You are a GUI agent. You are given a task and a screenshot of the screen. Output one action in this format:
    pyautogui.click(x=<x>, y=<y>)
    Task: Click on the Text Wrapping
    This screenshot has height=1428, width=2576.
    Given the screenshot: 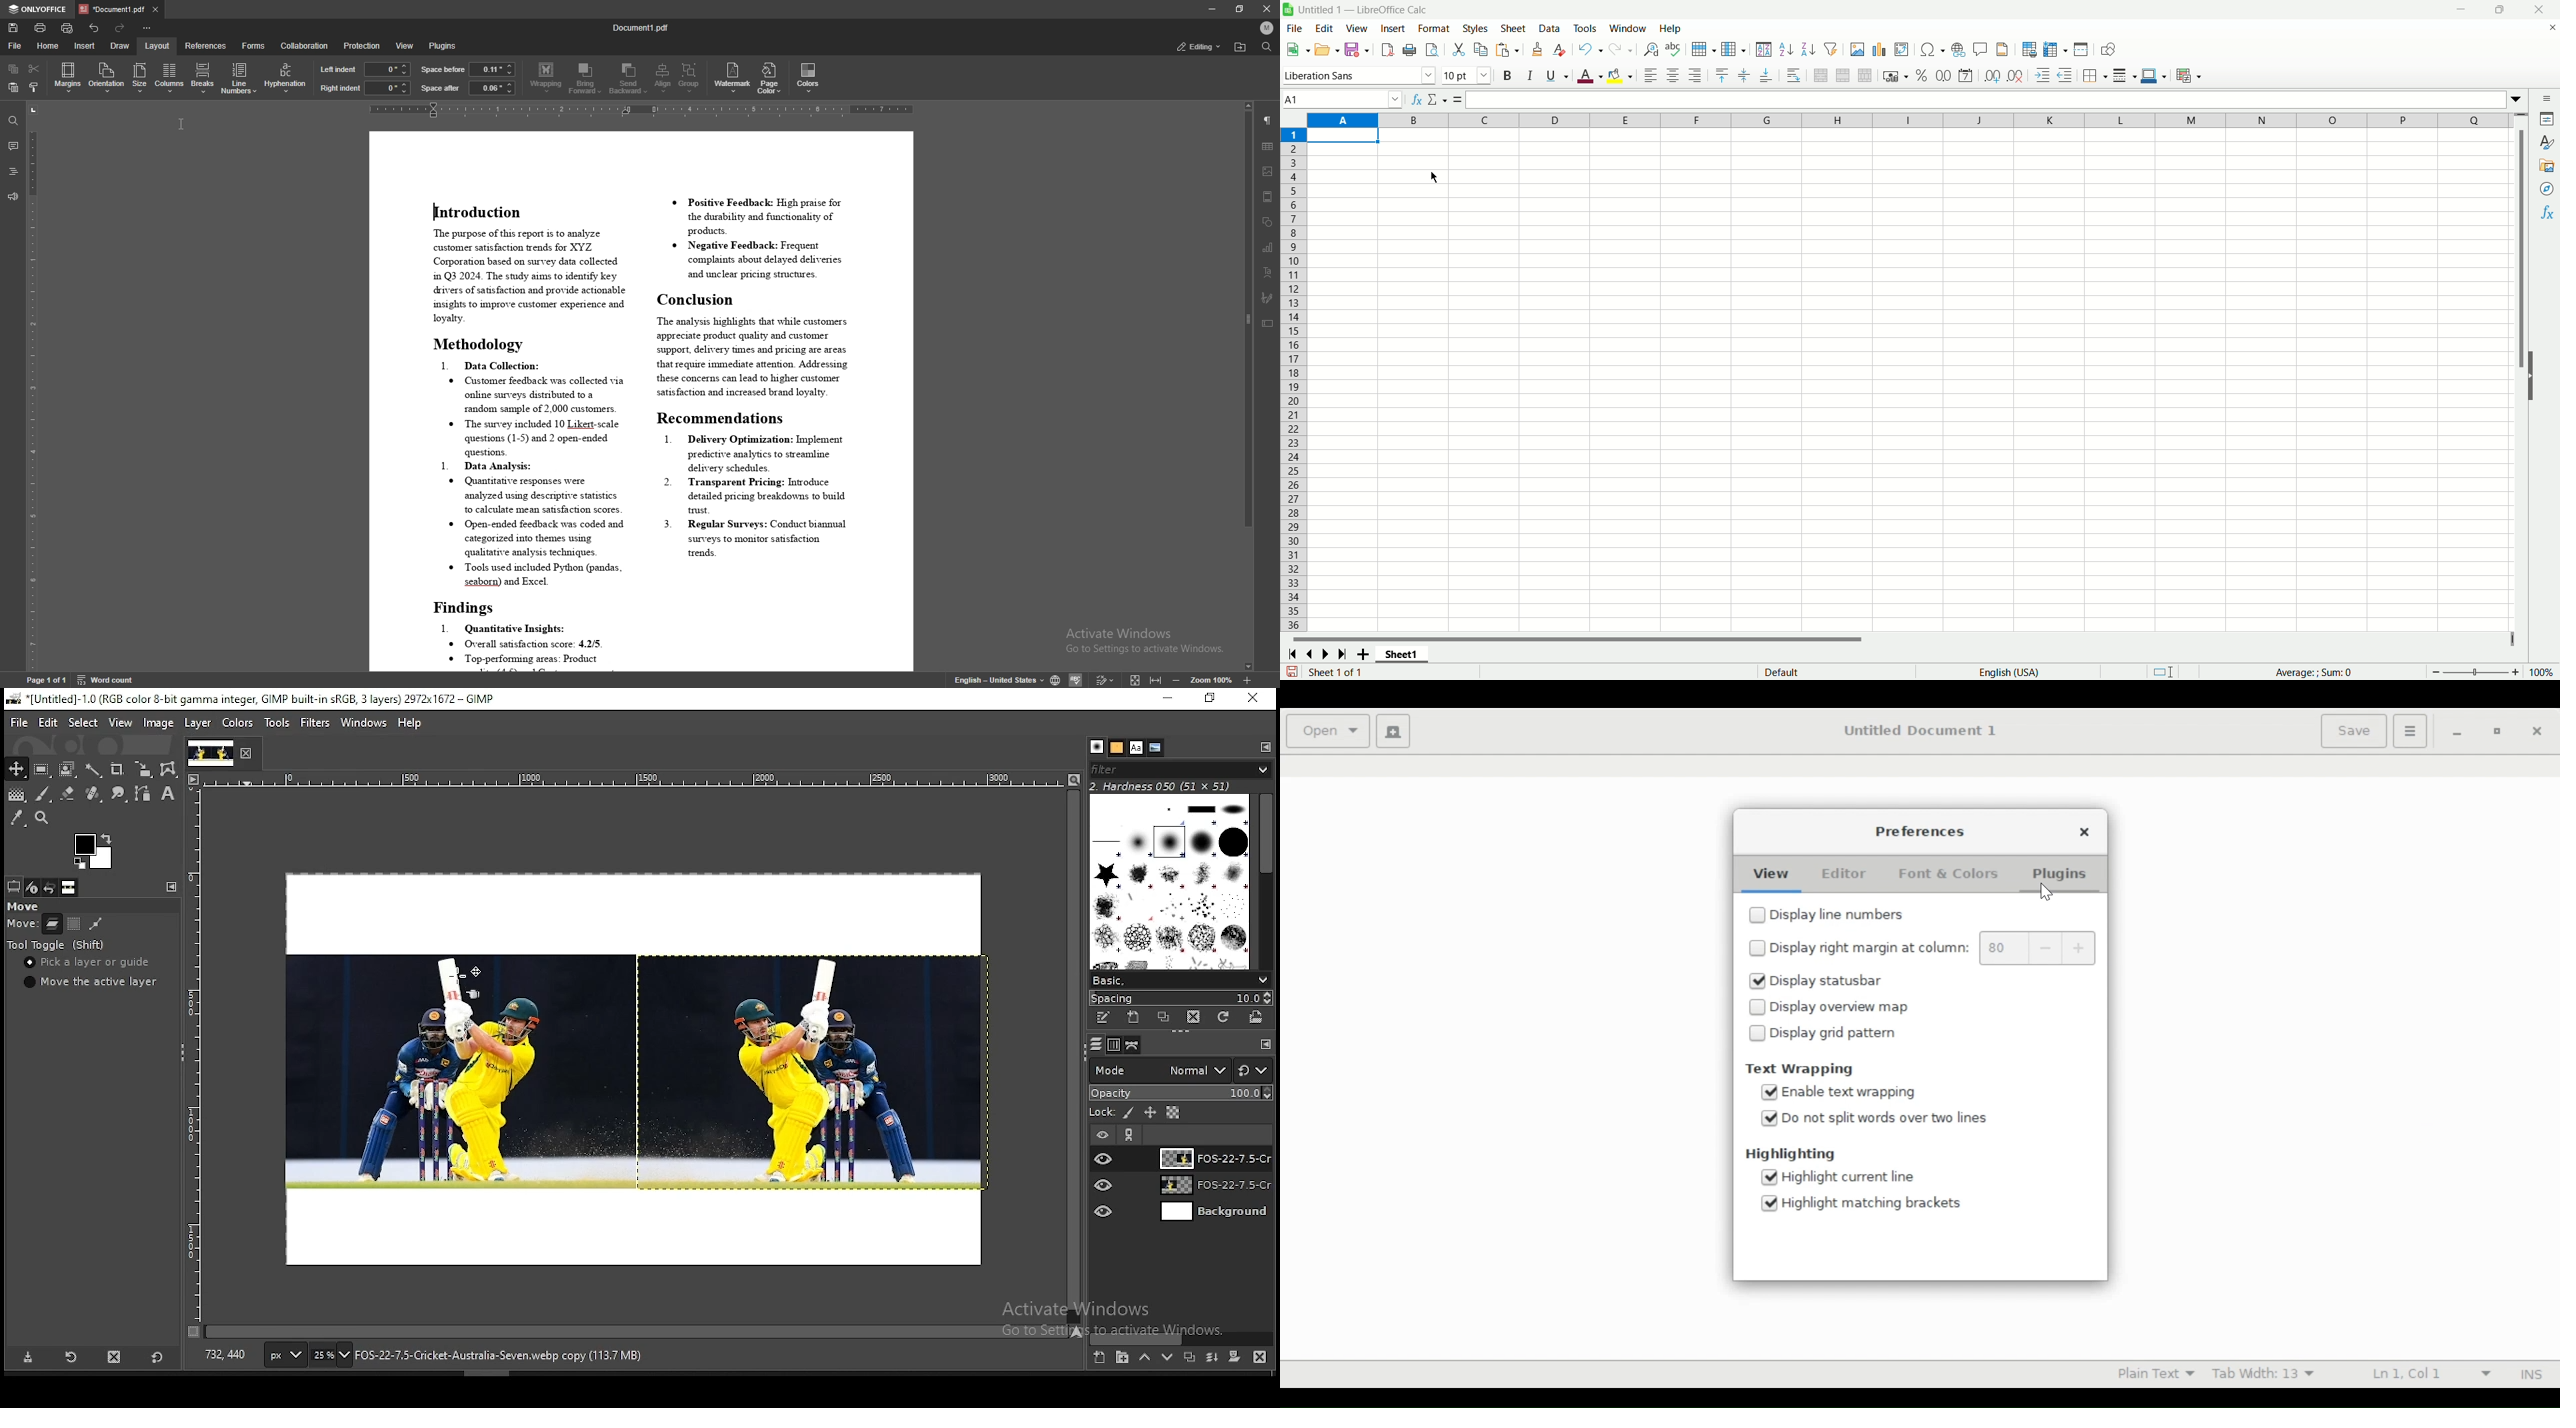 What is the action you would take?
    pyautogui.click(x=1803, y=1069)
    